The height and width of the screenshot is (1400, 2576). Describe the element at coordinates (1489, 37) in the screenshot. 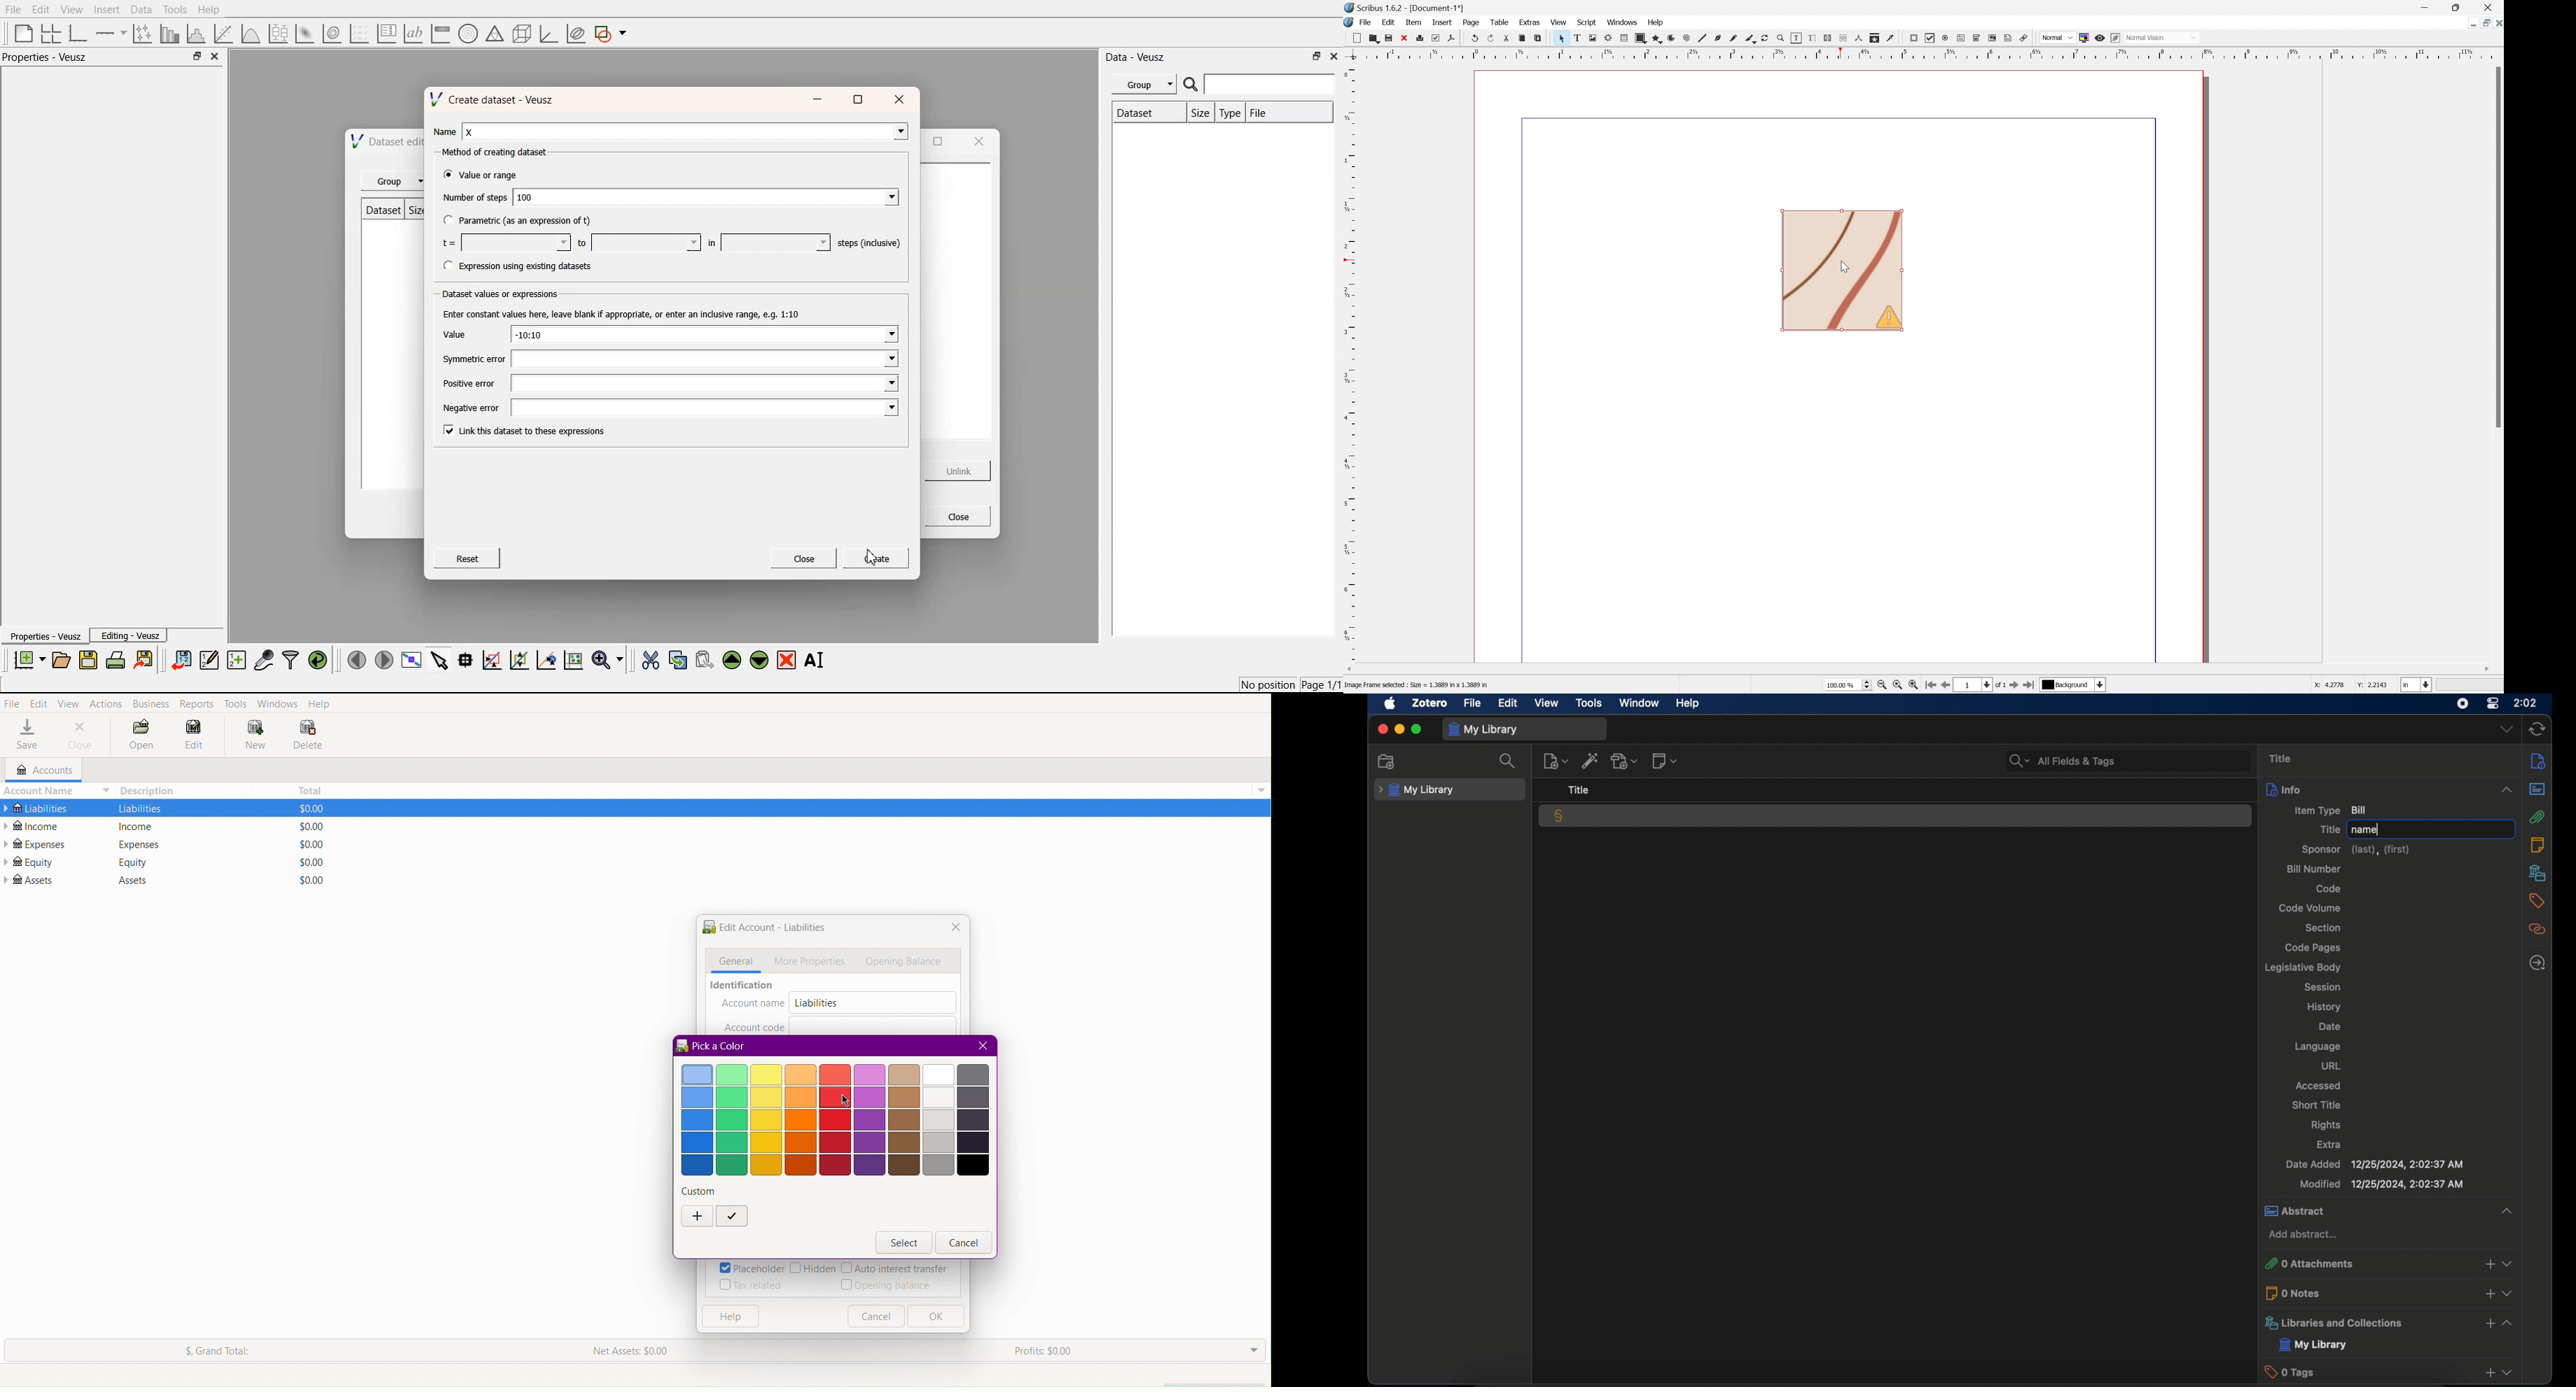

I see `Redo` at that location.